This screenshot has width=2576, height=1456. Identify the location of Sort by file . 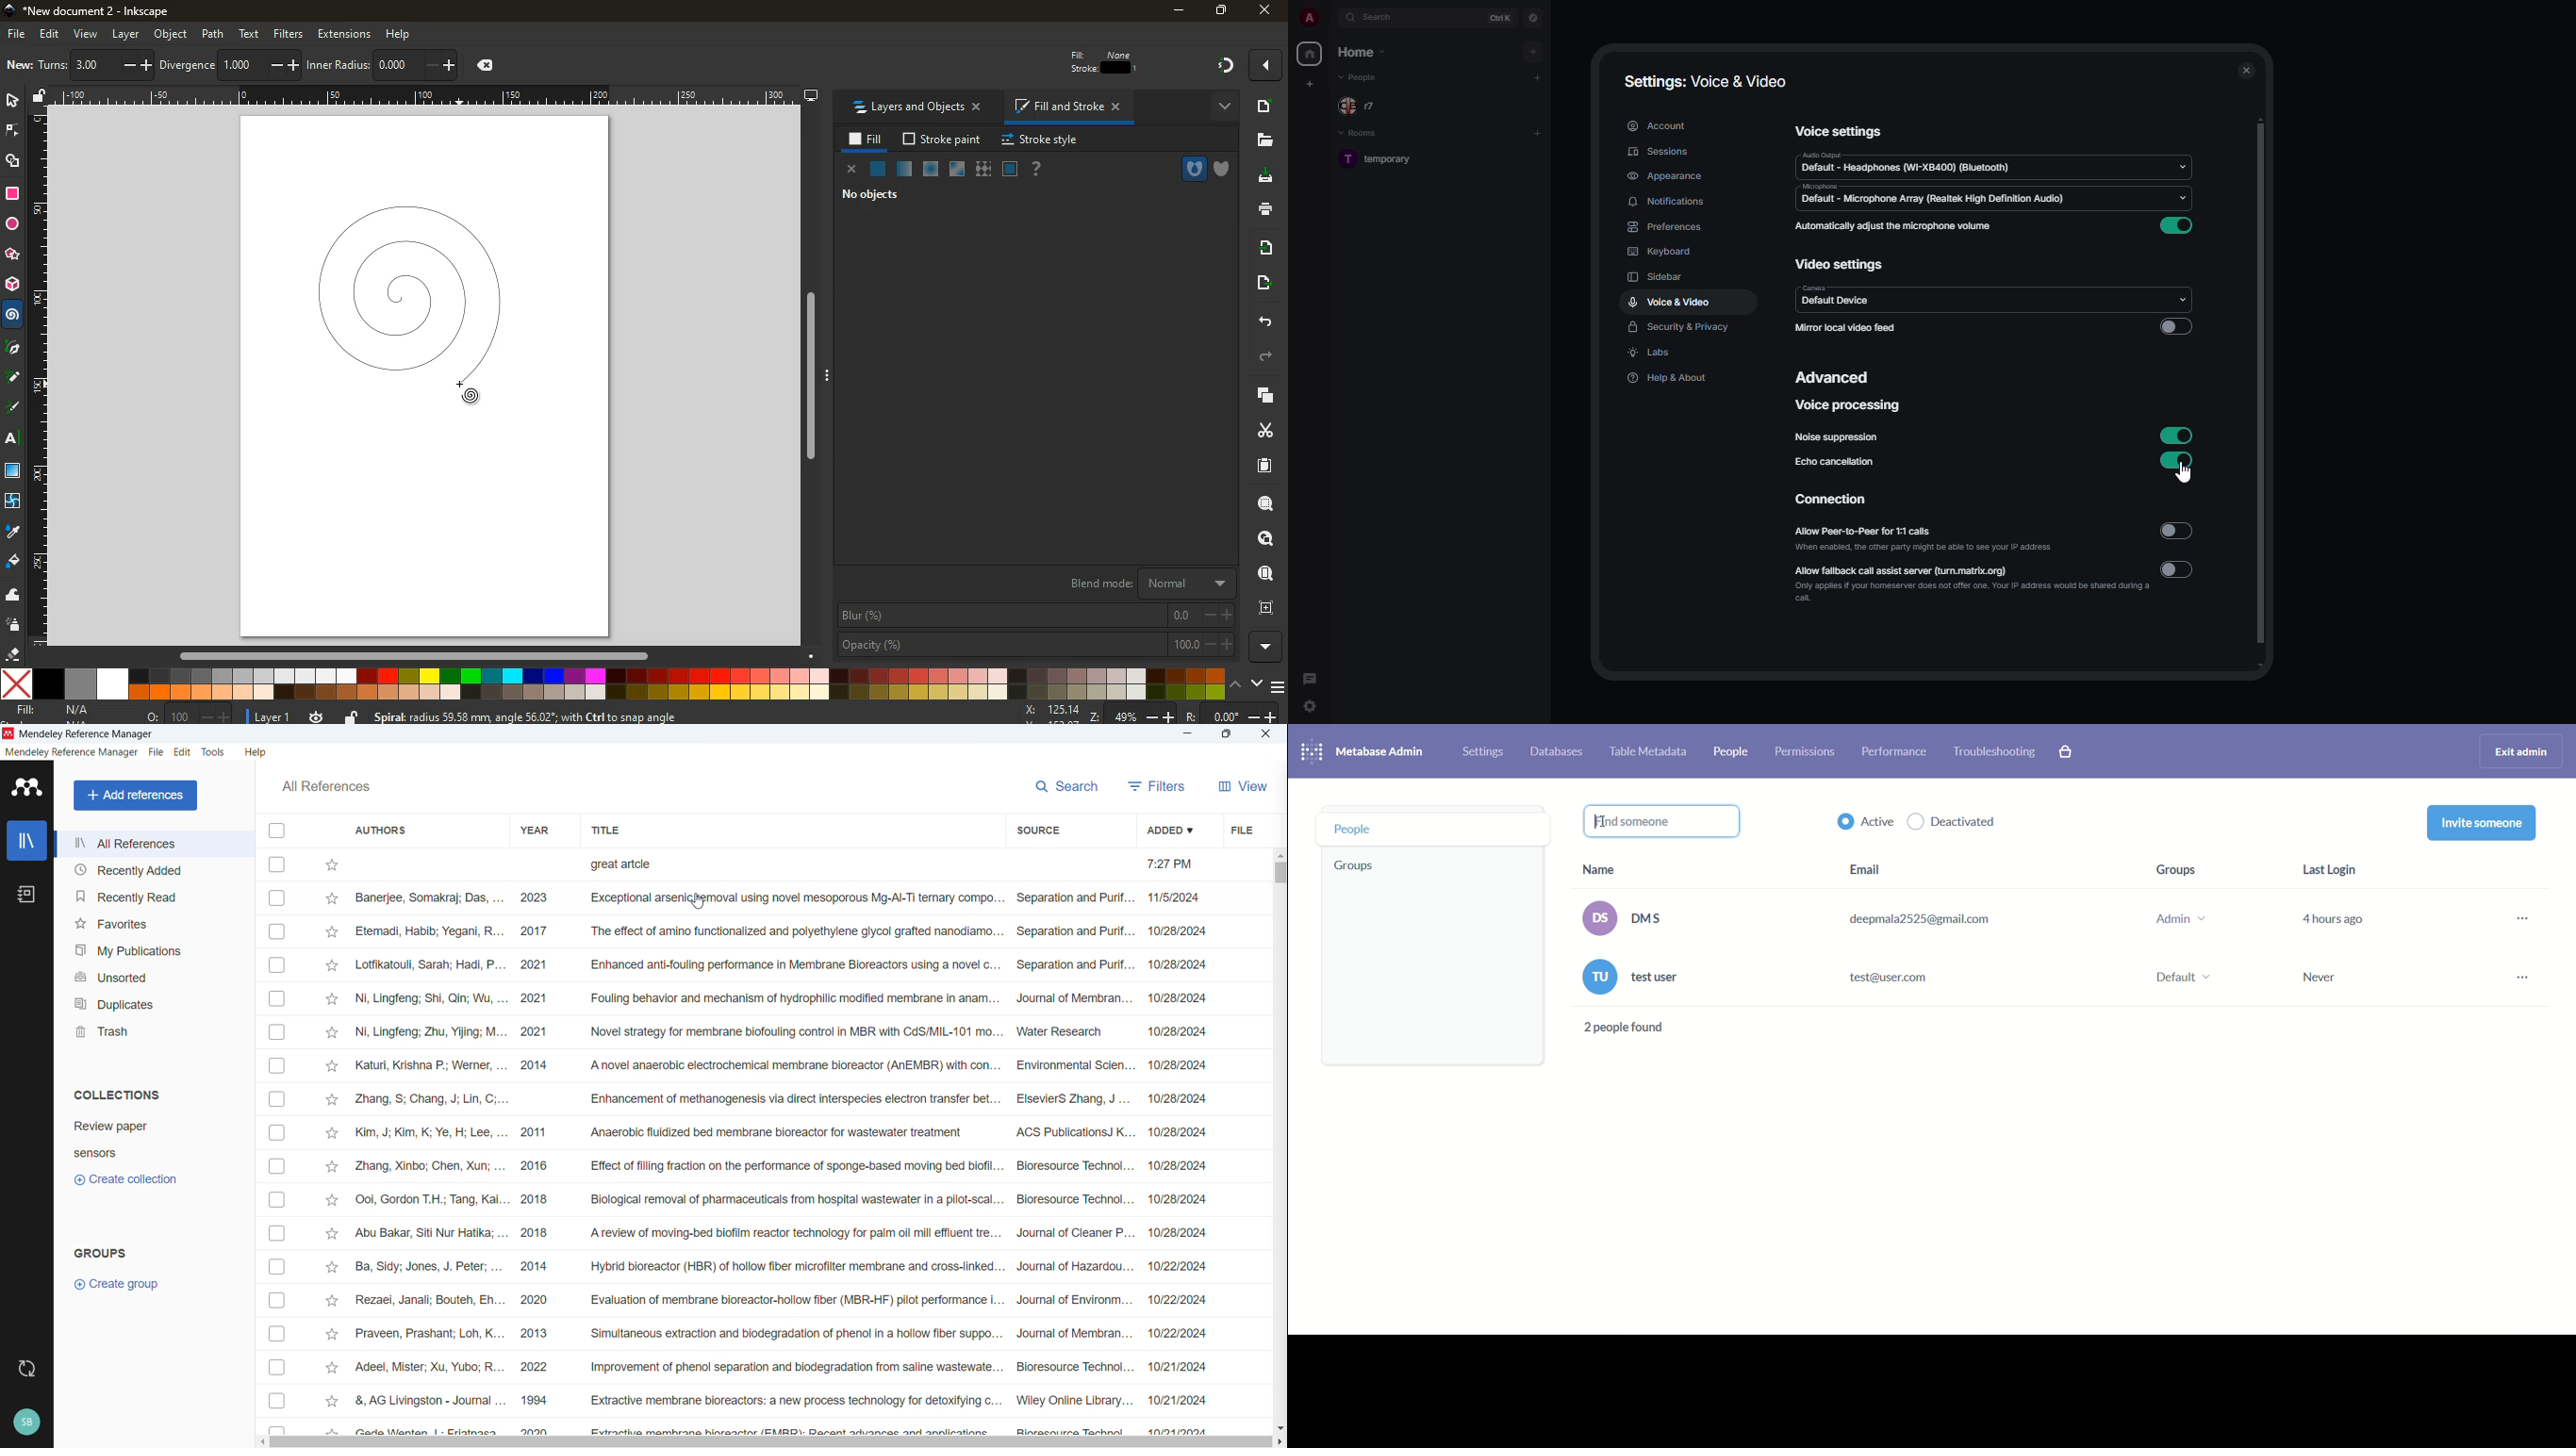
(1242, 829).